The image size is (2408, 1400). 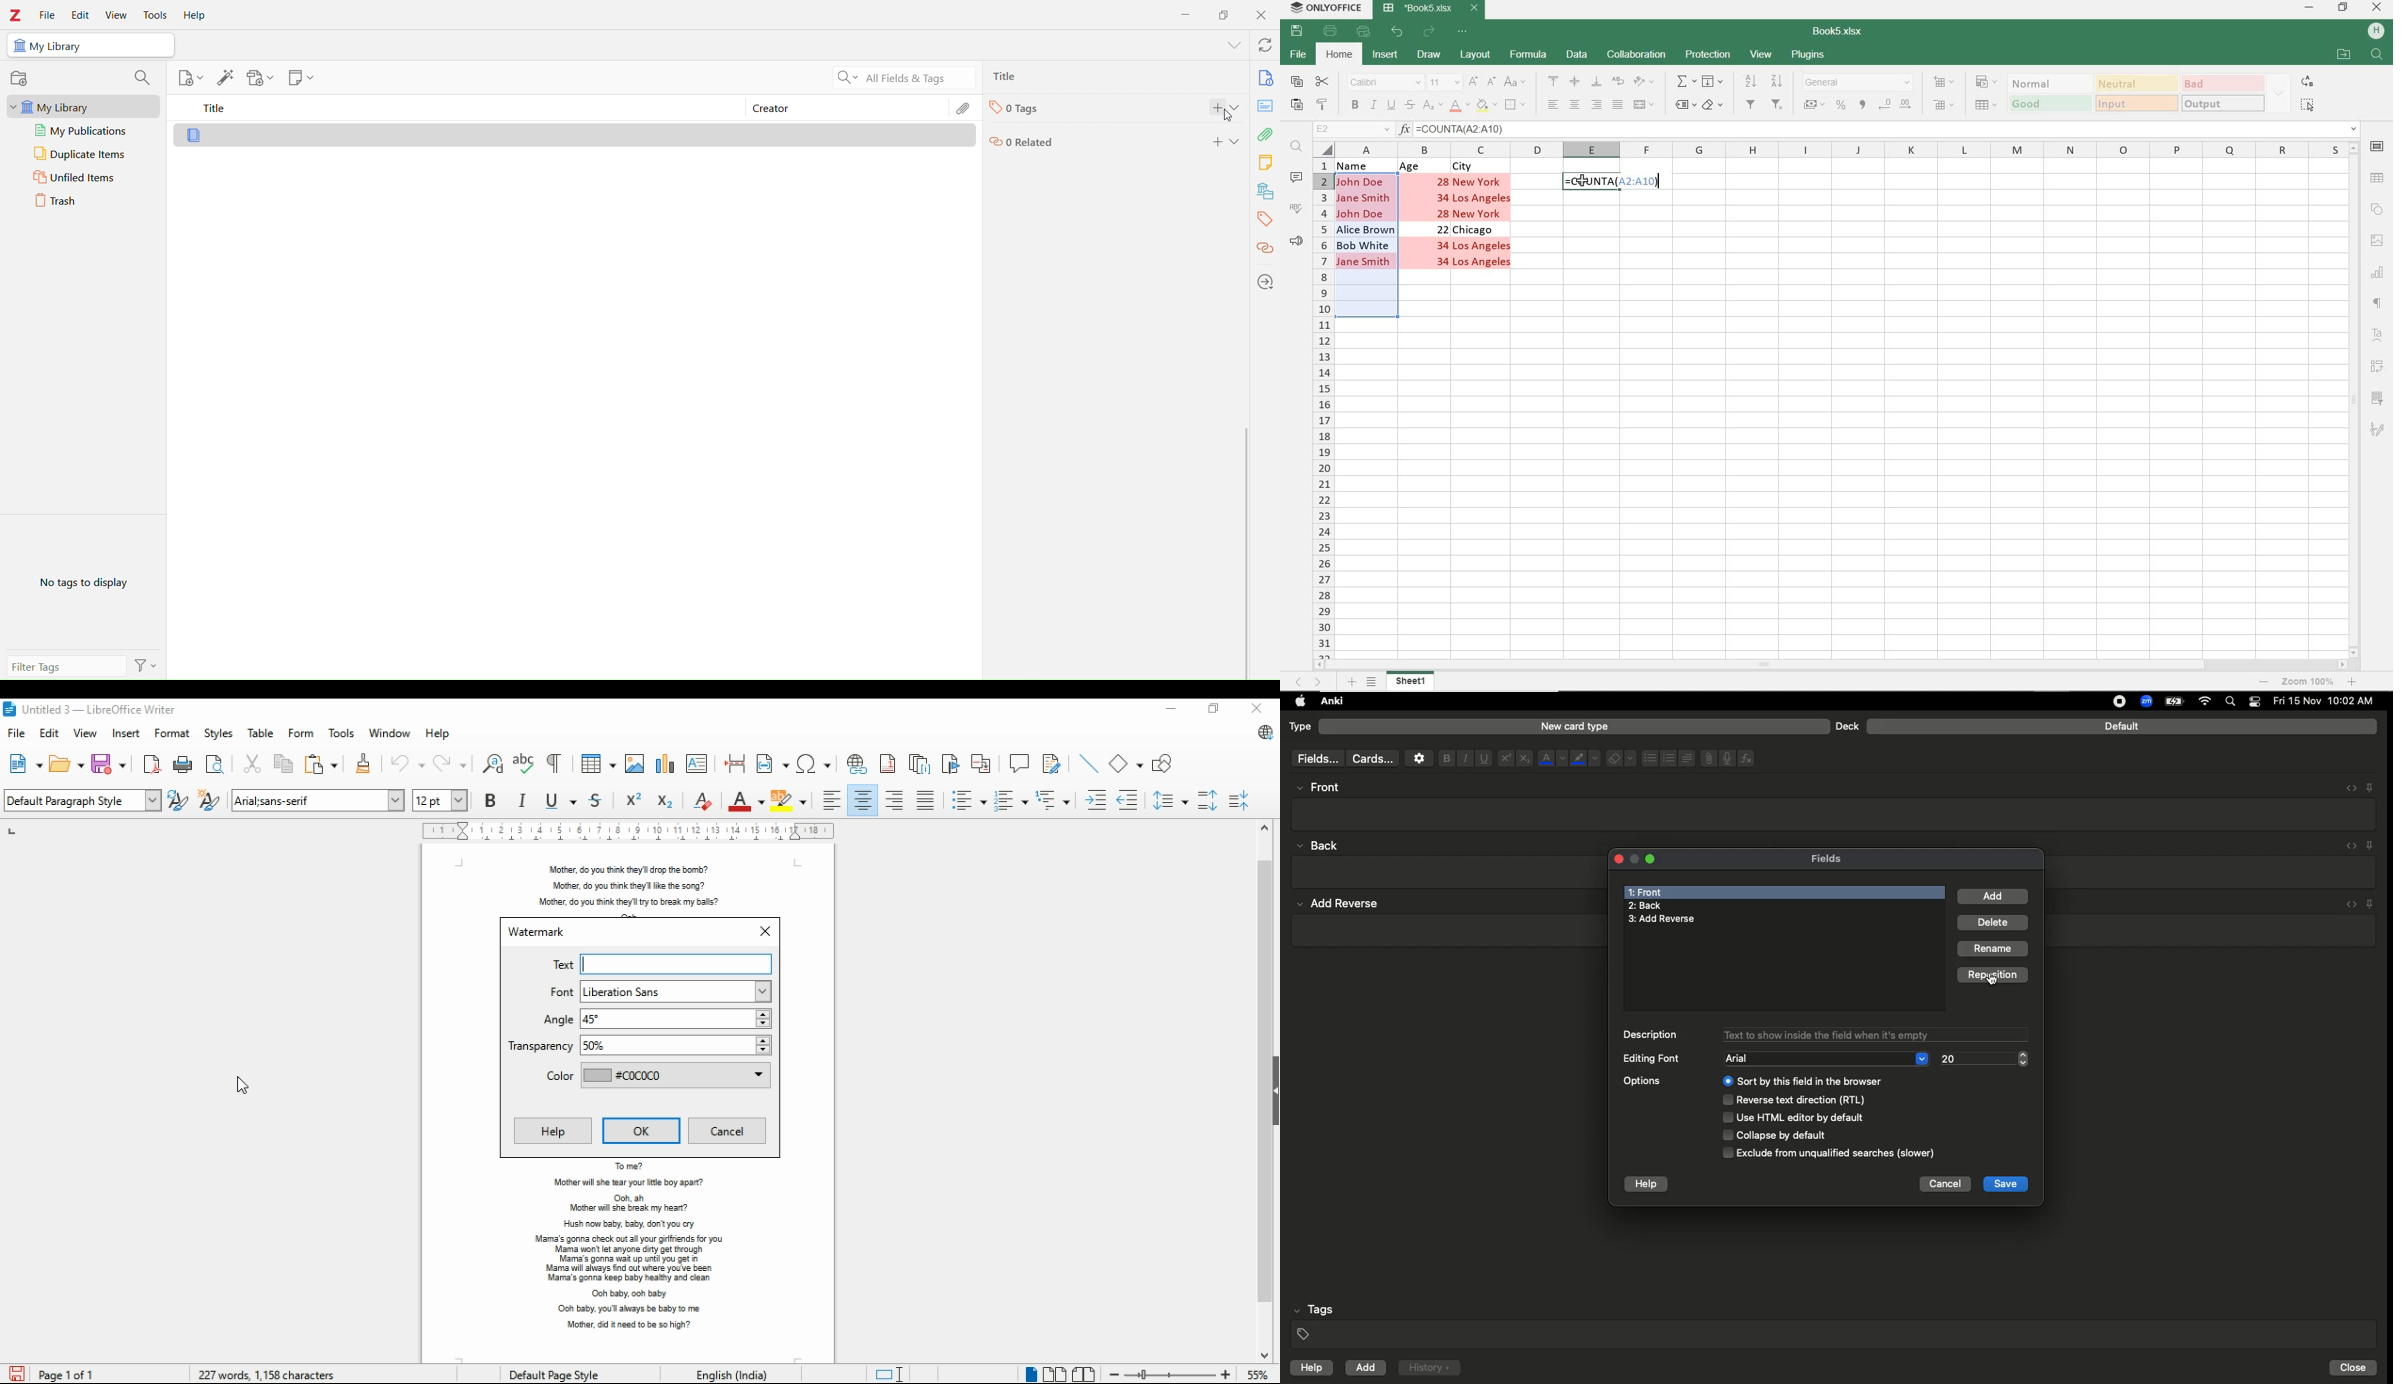 I want to click on INSERT, so click(x=1385, y=56).